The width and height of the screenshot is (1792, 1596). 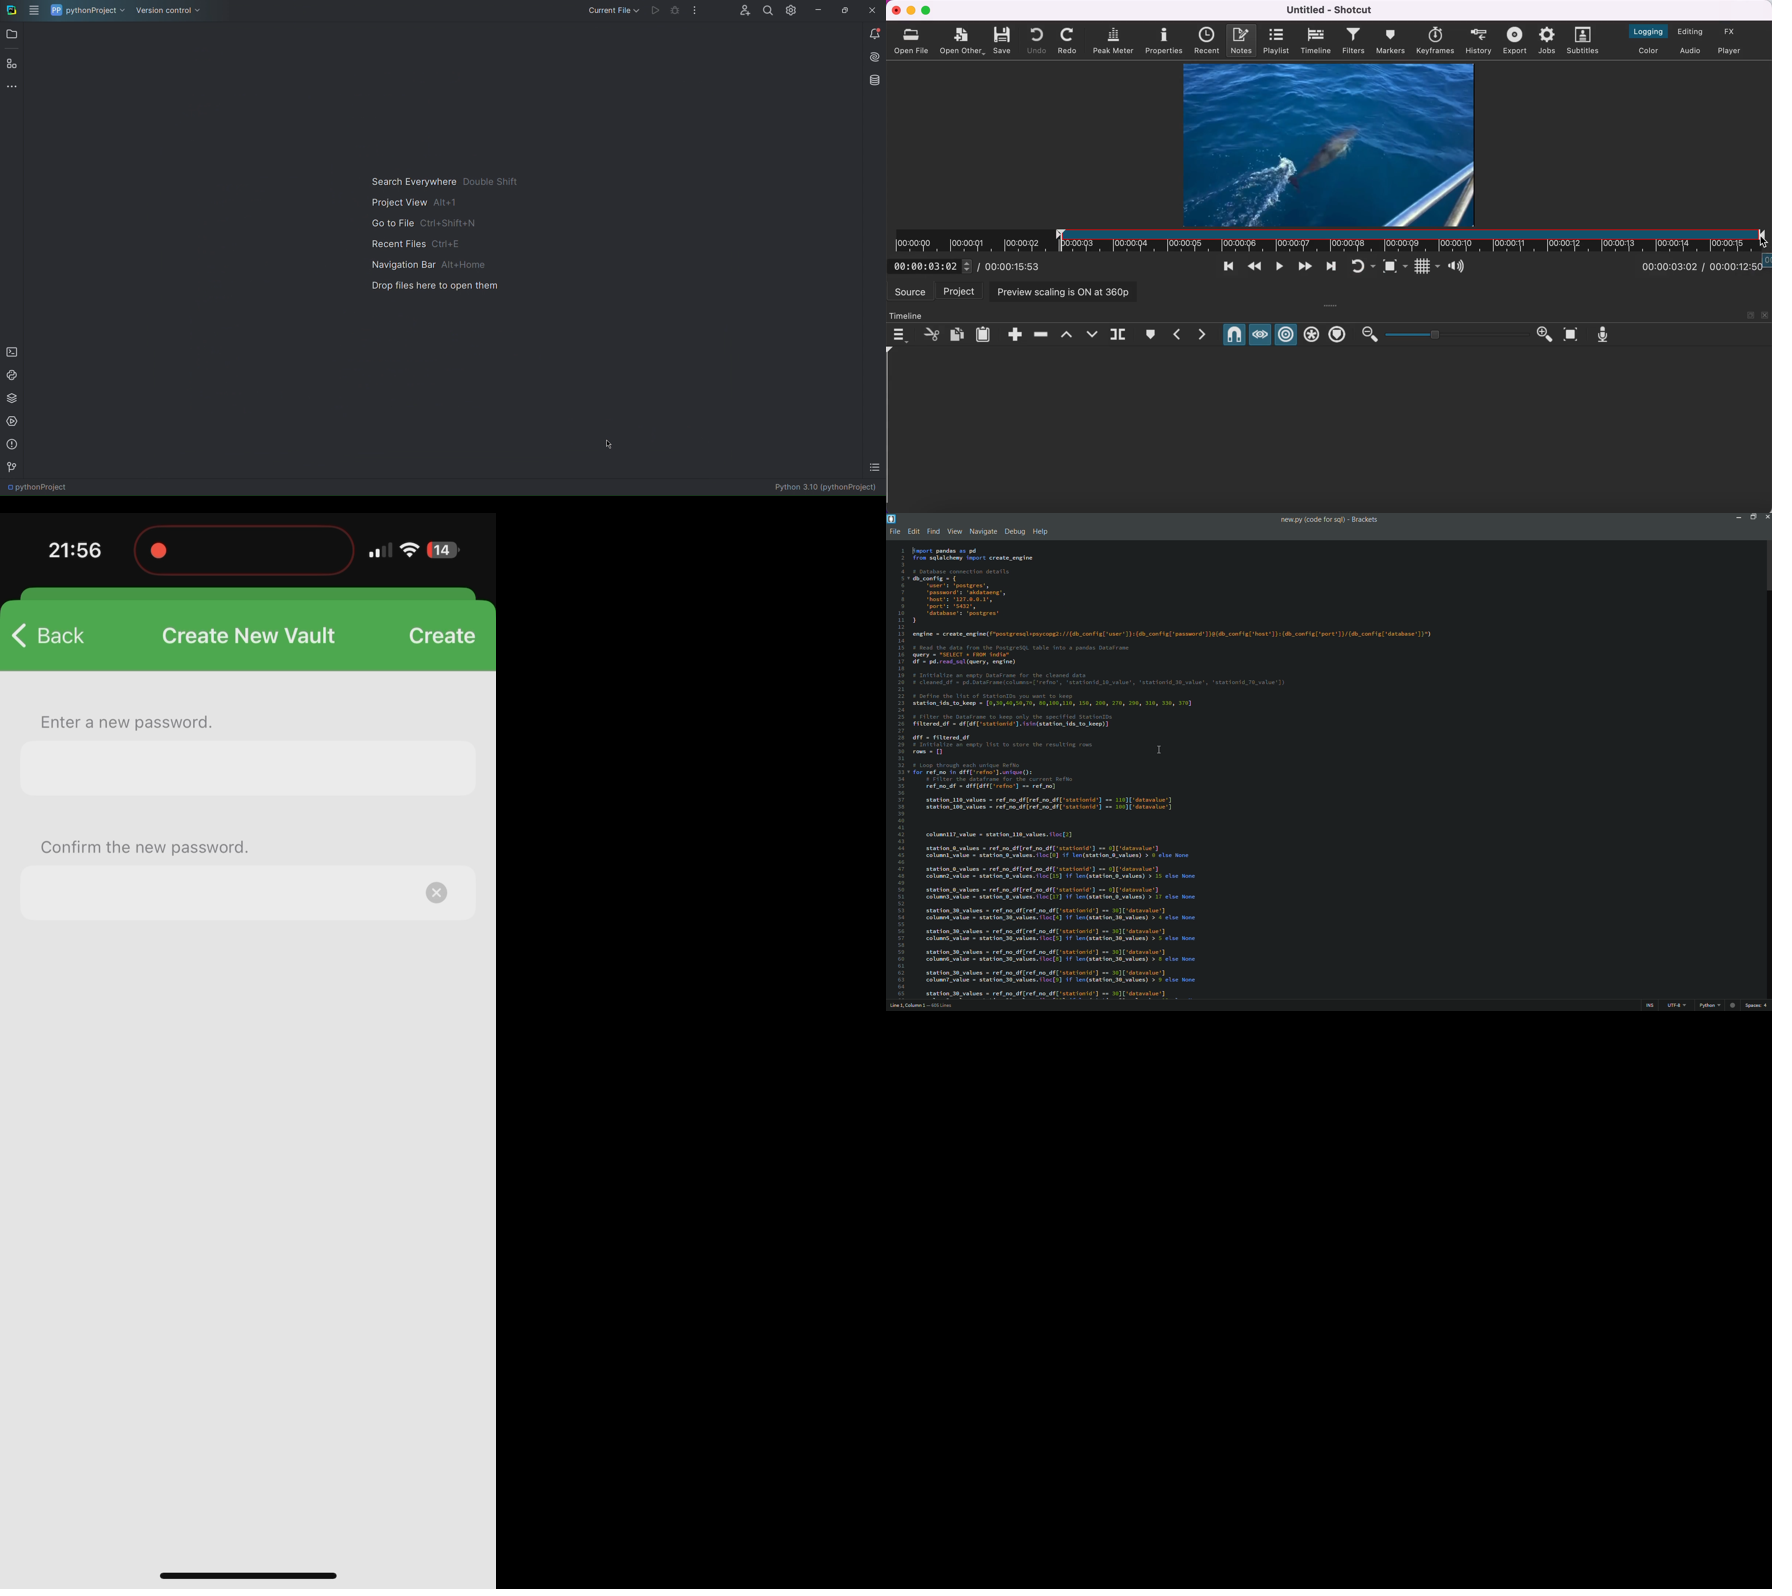 I want to click on source, so click(x=910, y=292).